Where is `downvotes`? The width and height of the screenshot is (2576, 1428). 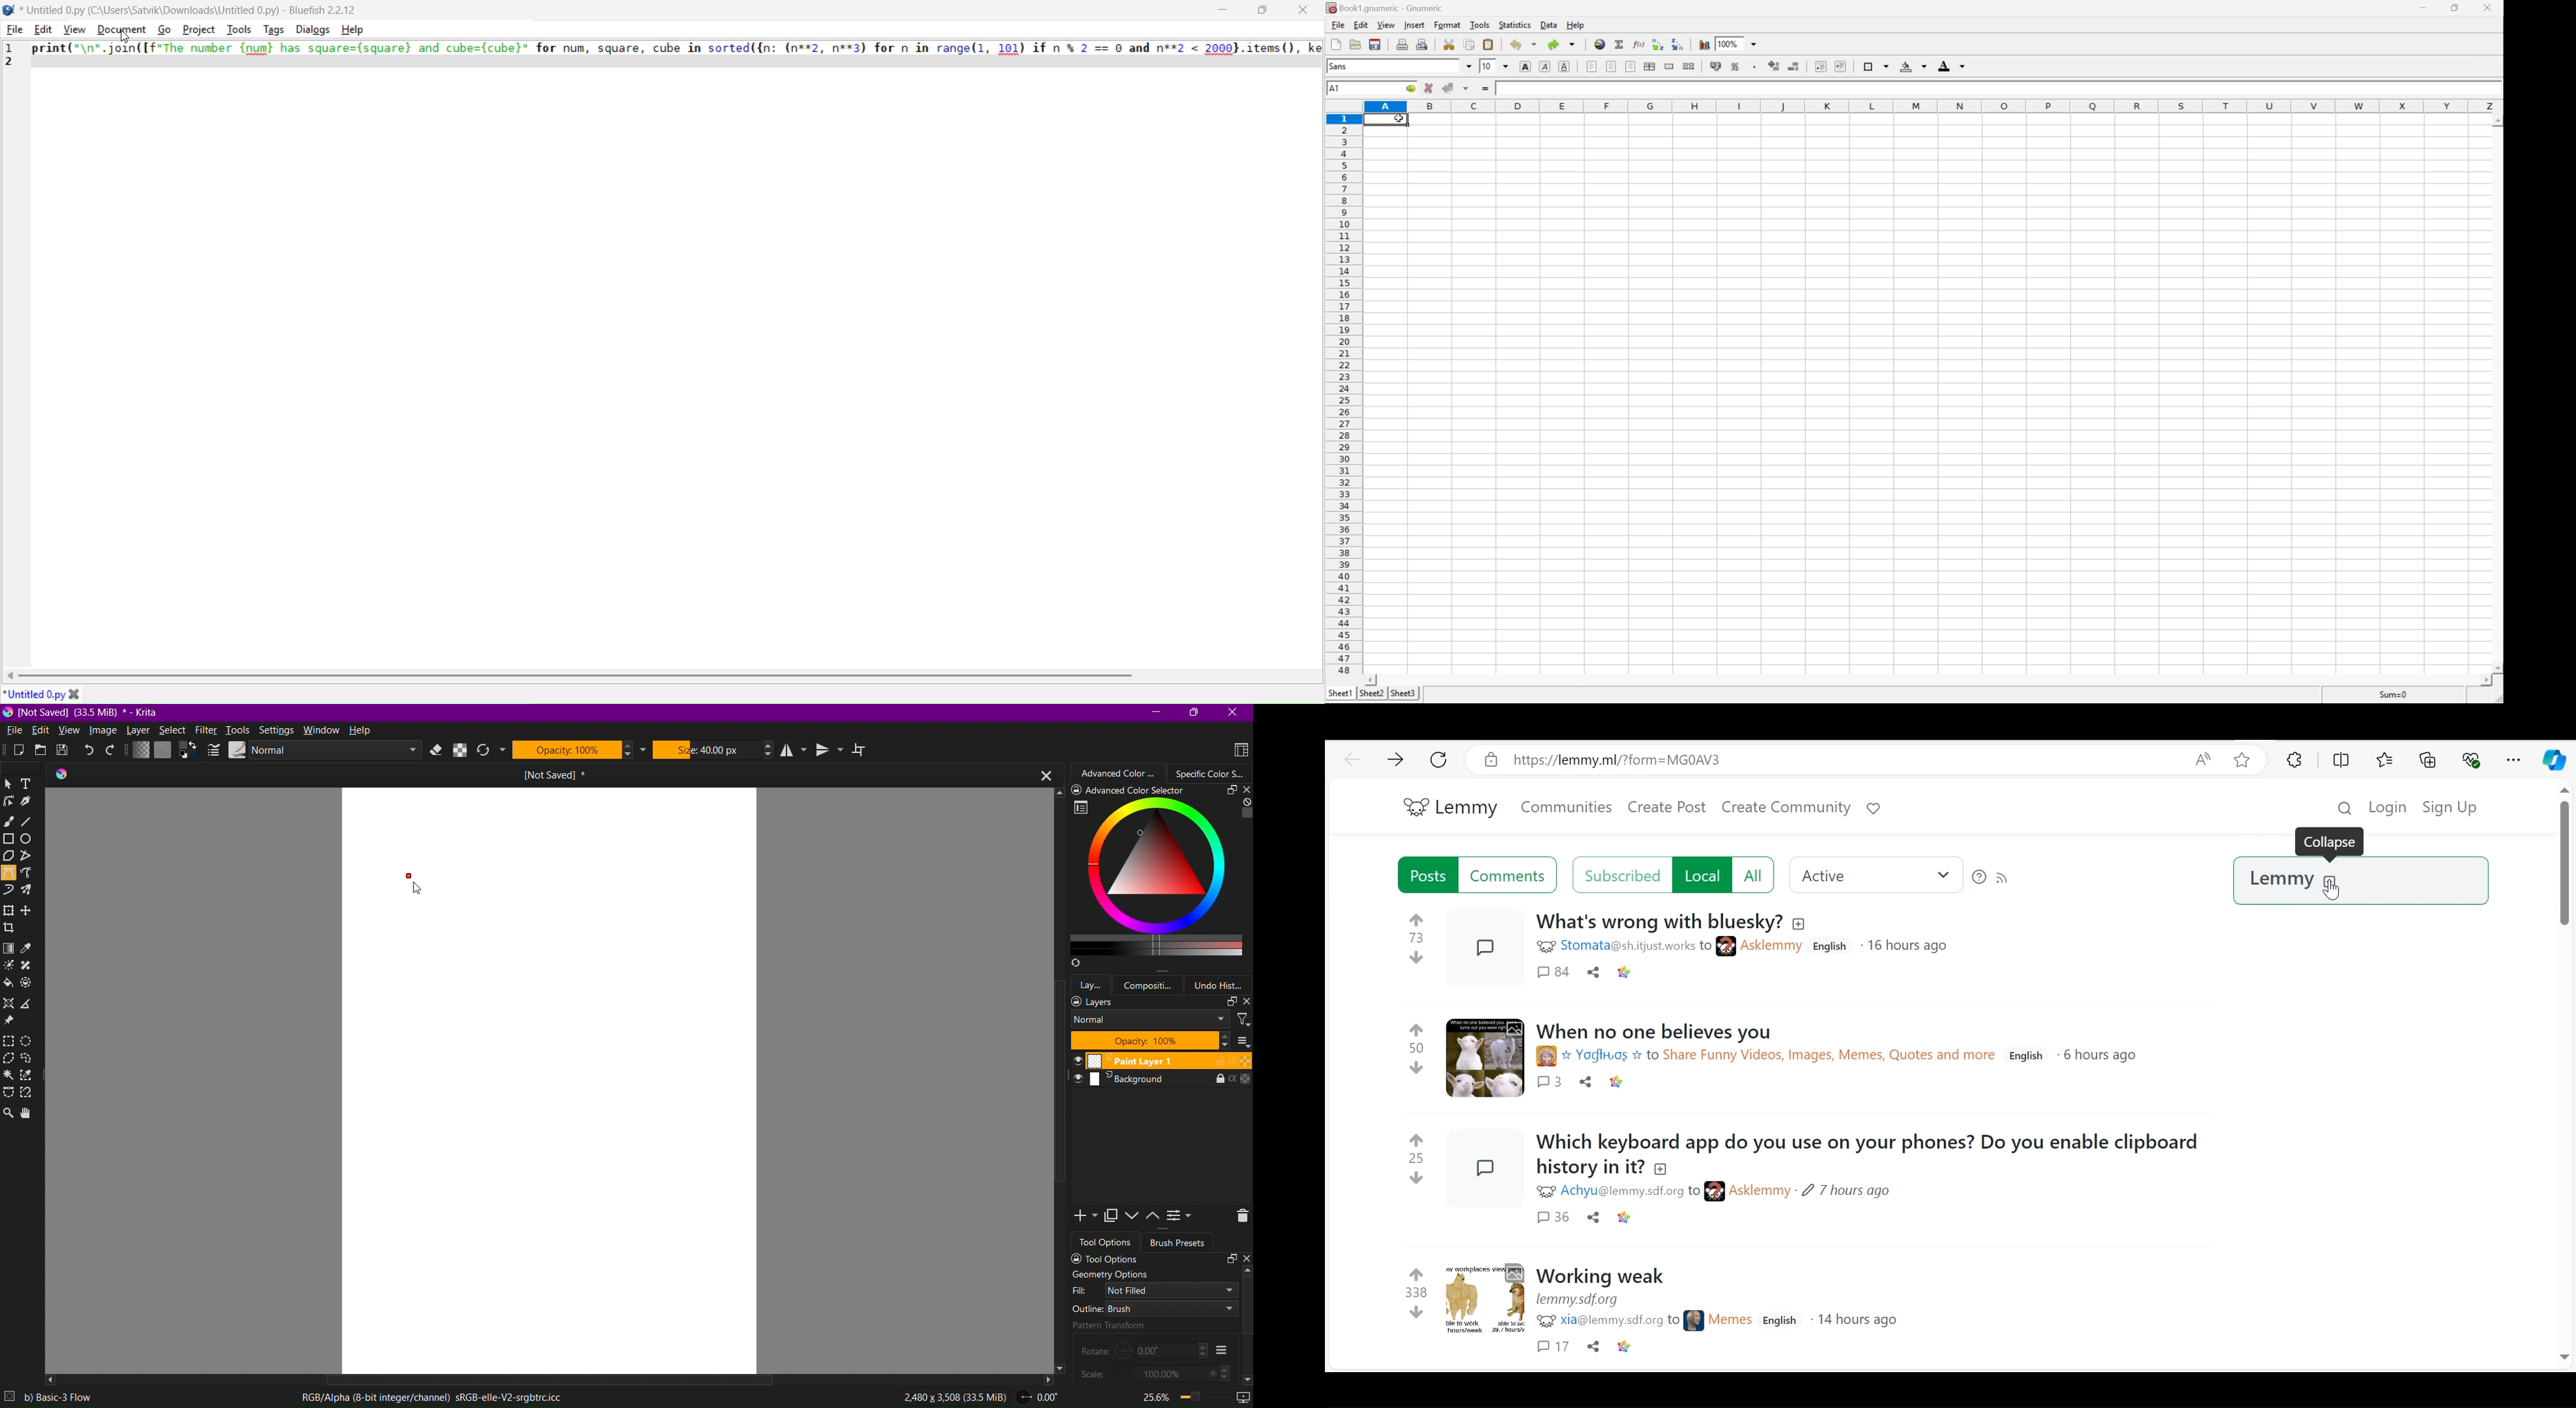 downvotes is located at coordinates (1414, 1313).